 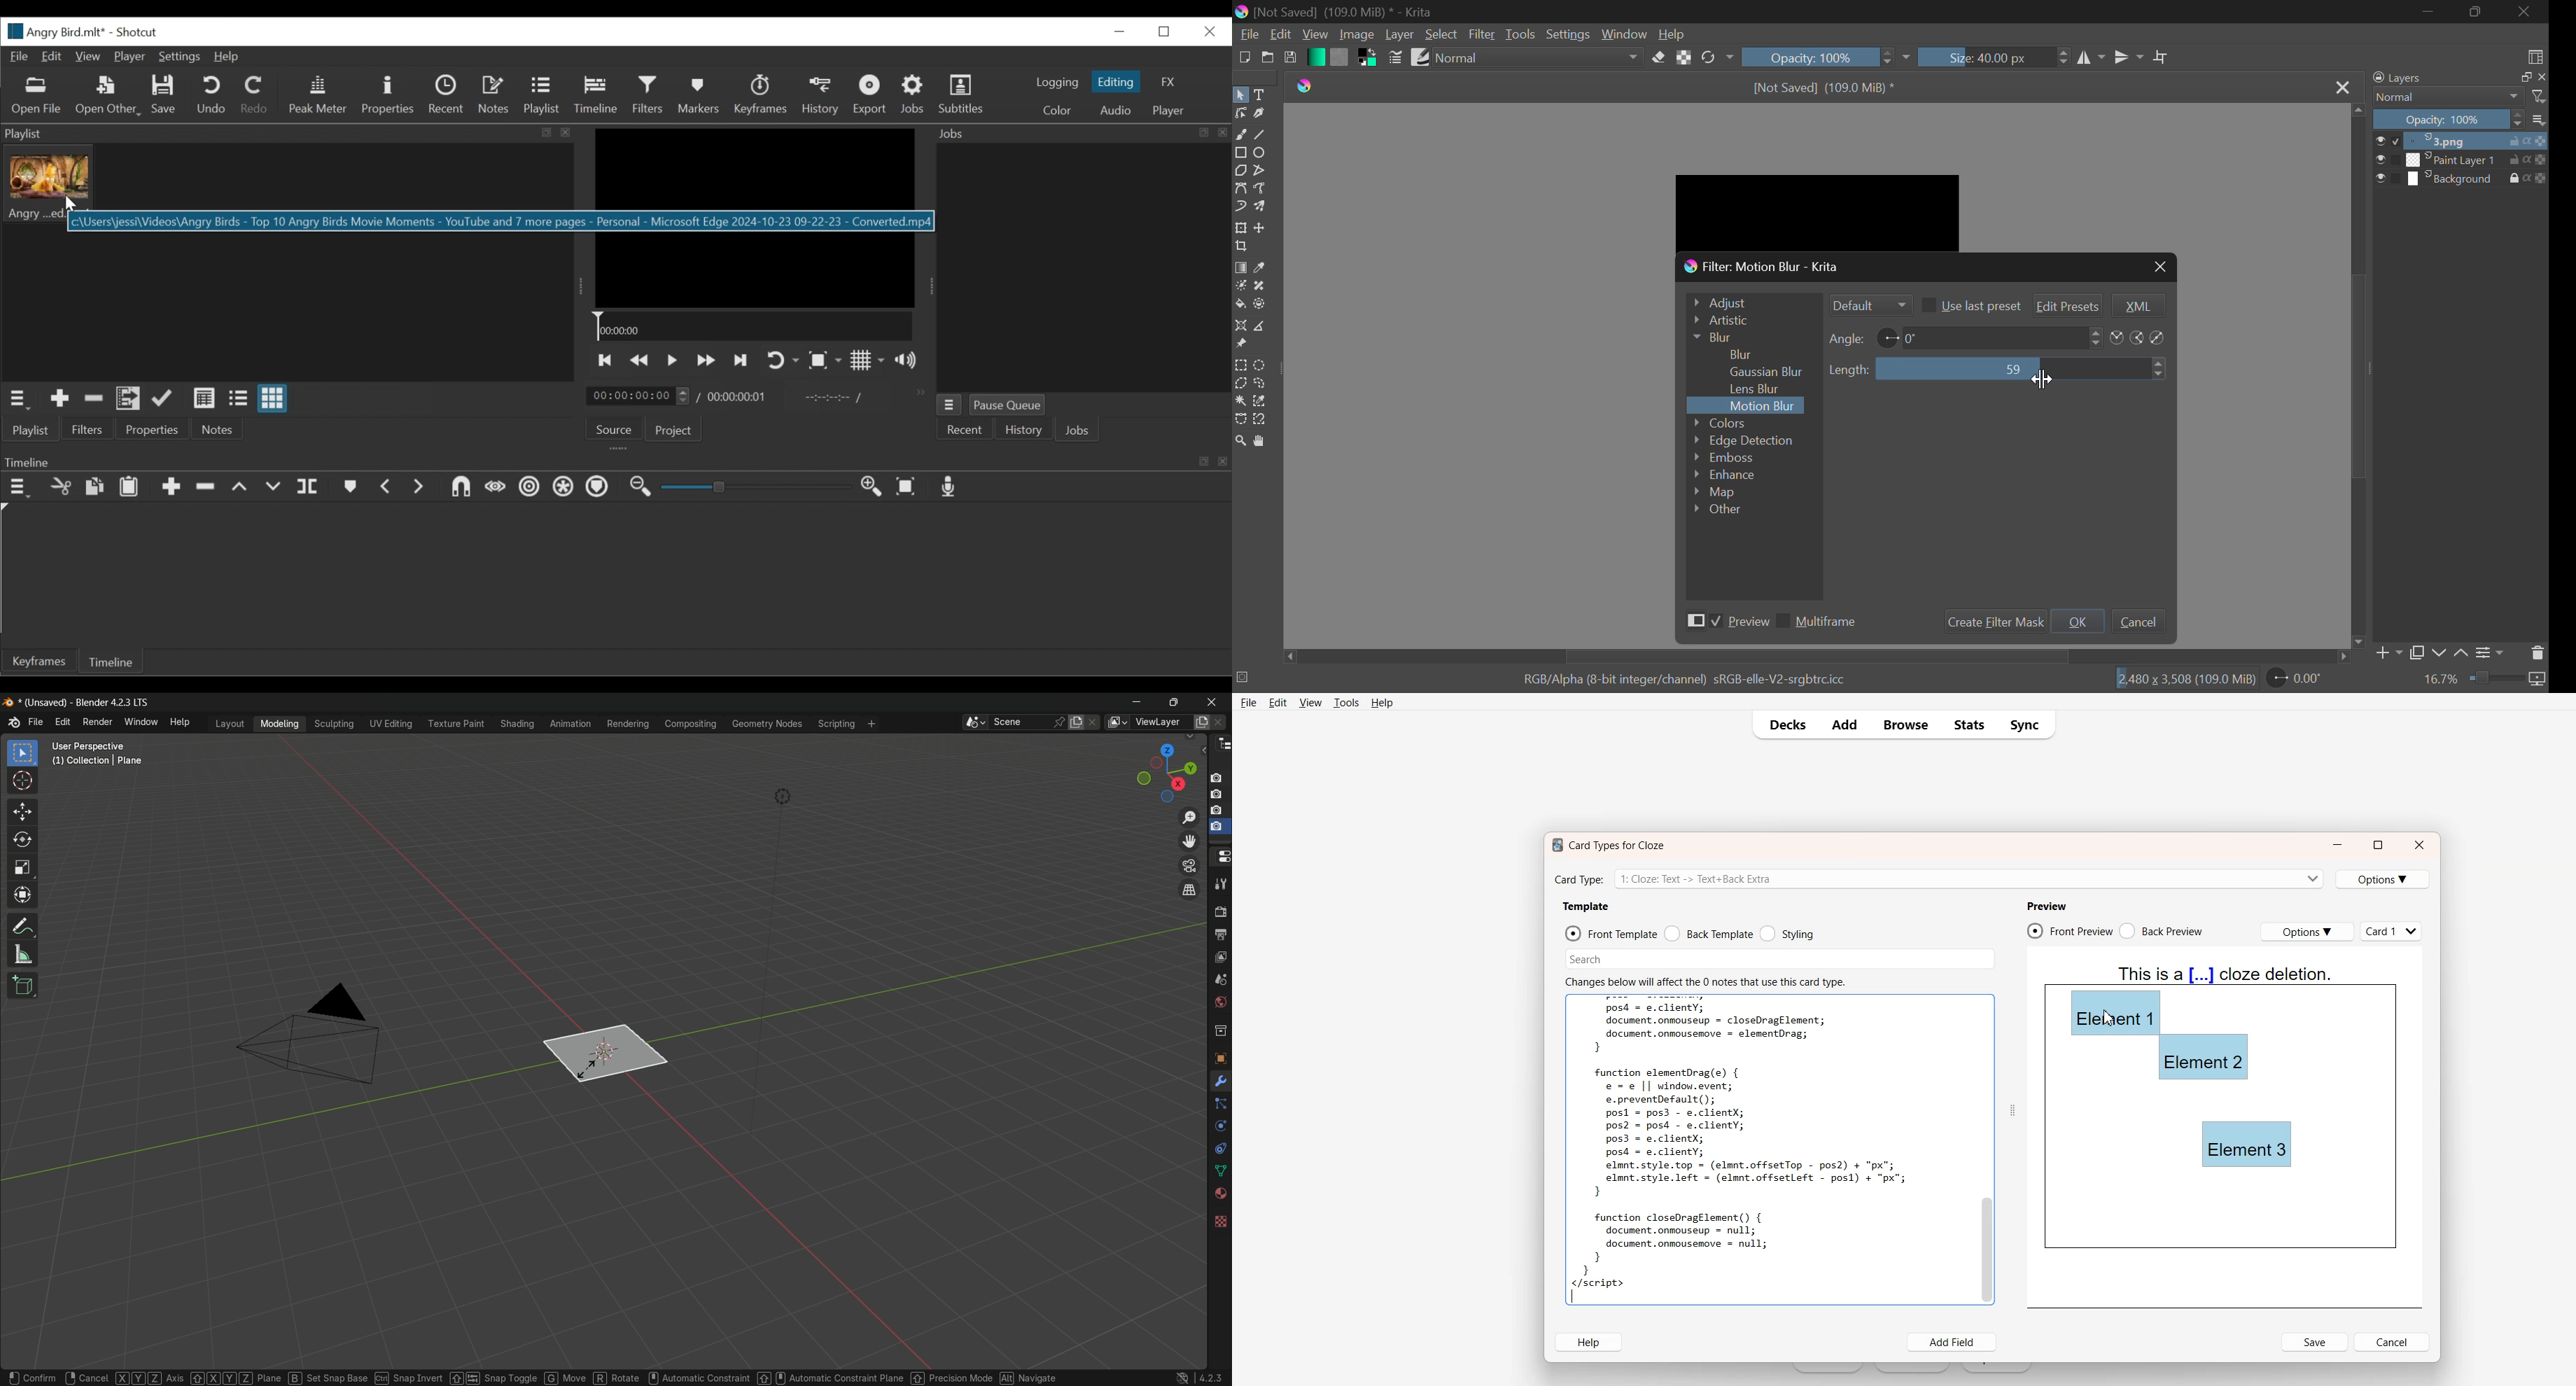 What do you see at coordinates (278, 724) in the screenshot?
I see `modeling` at bounding box center [278, 724].